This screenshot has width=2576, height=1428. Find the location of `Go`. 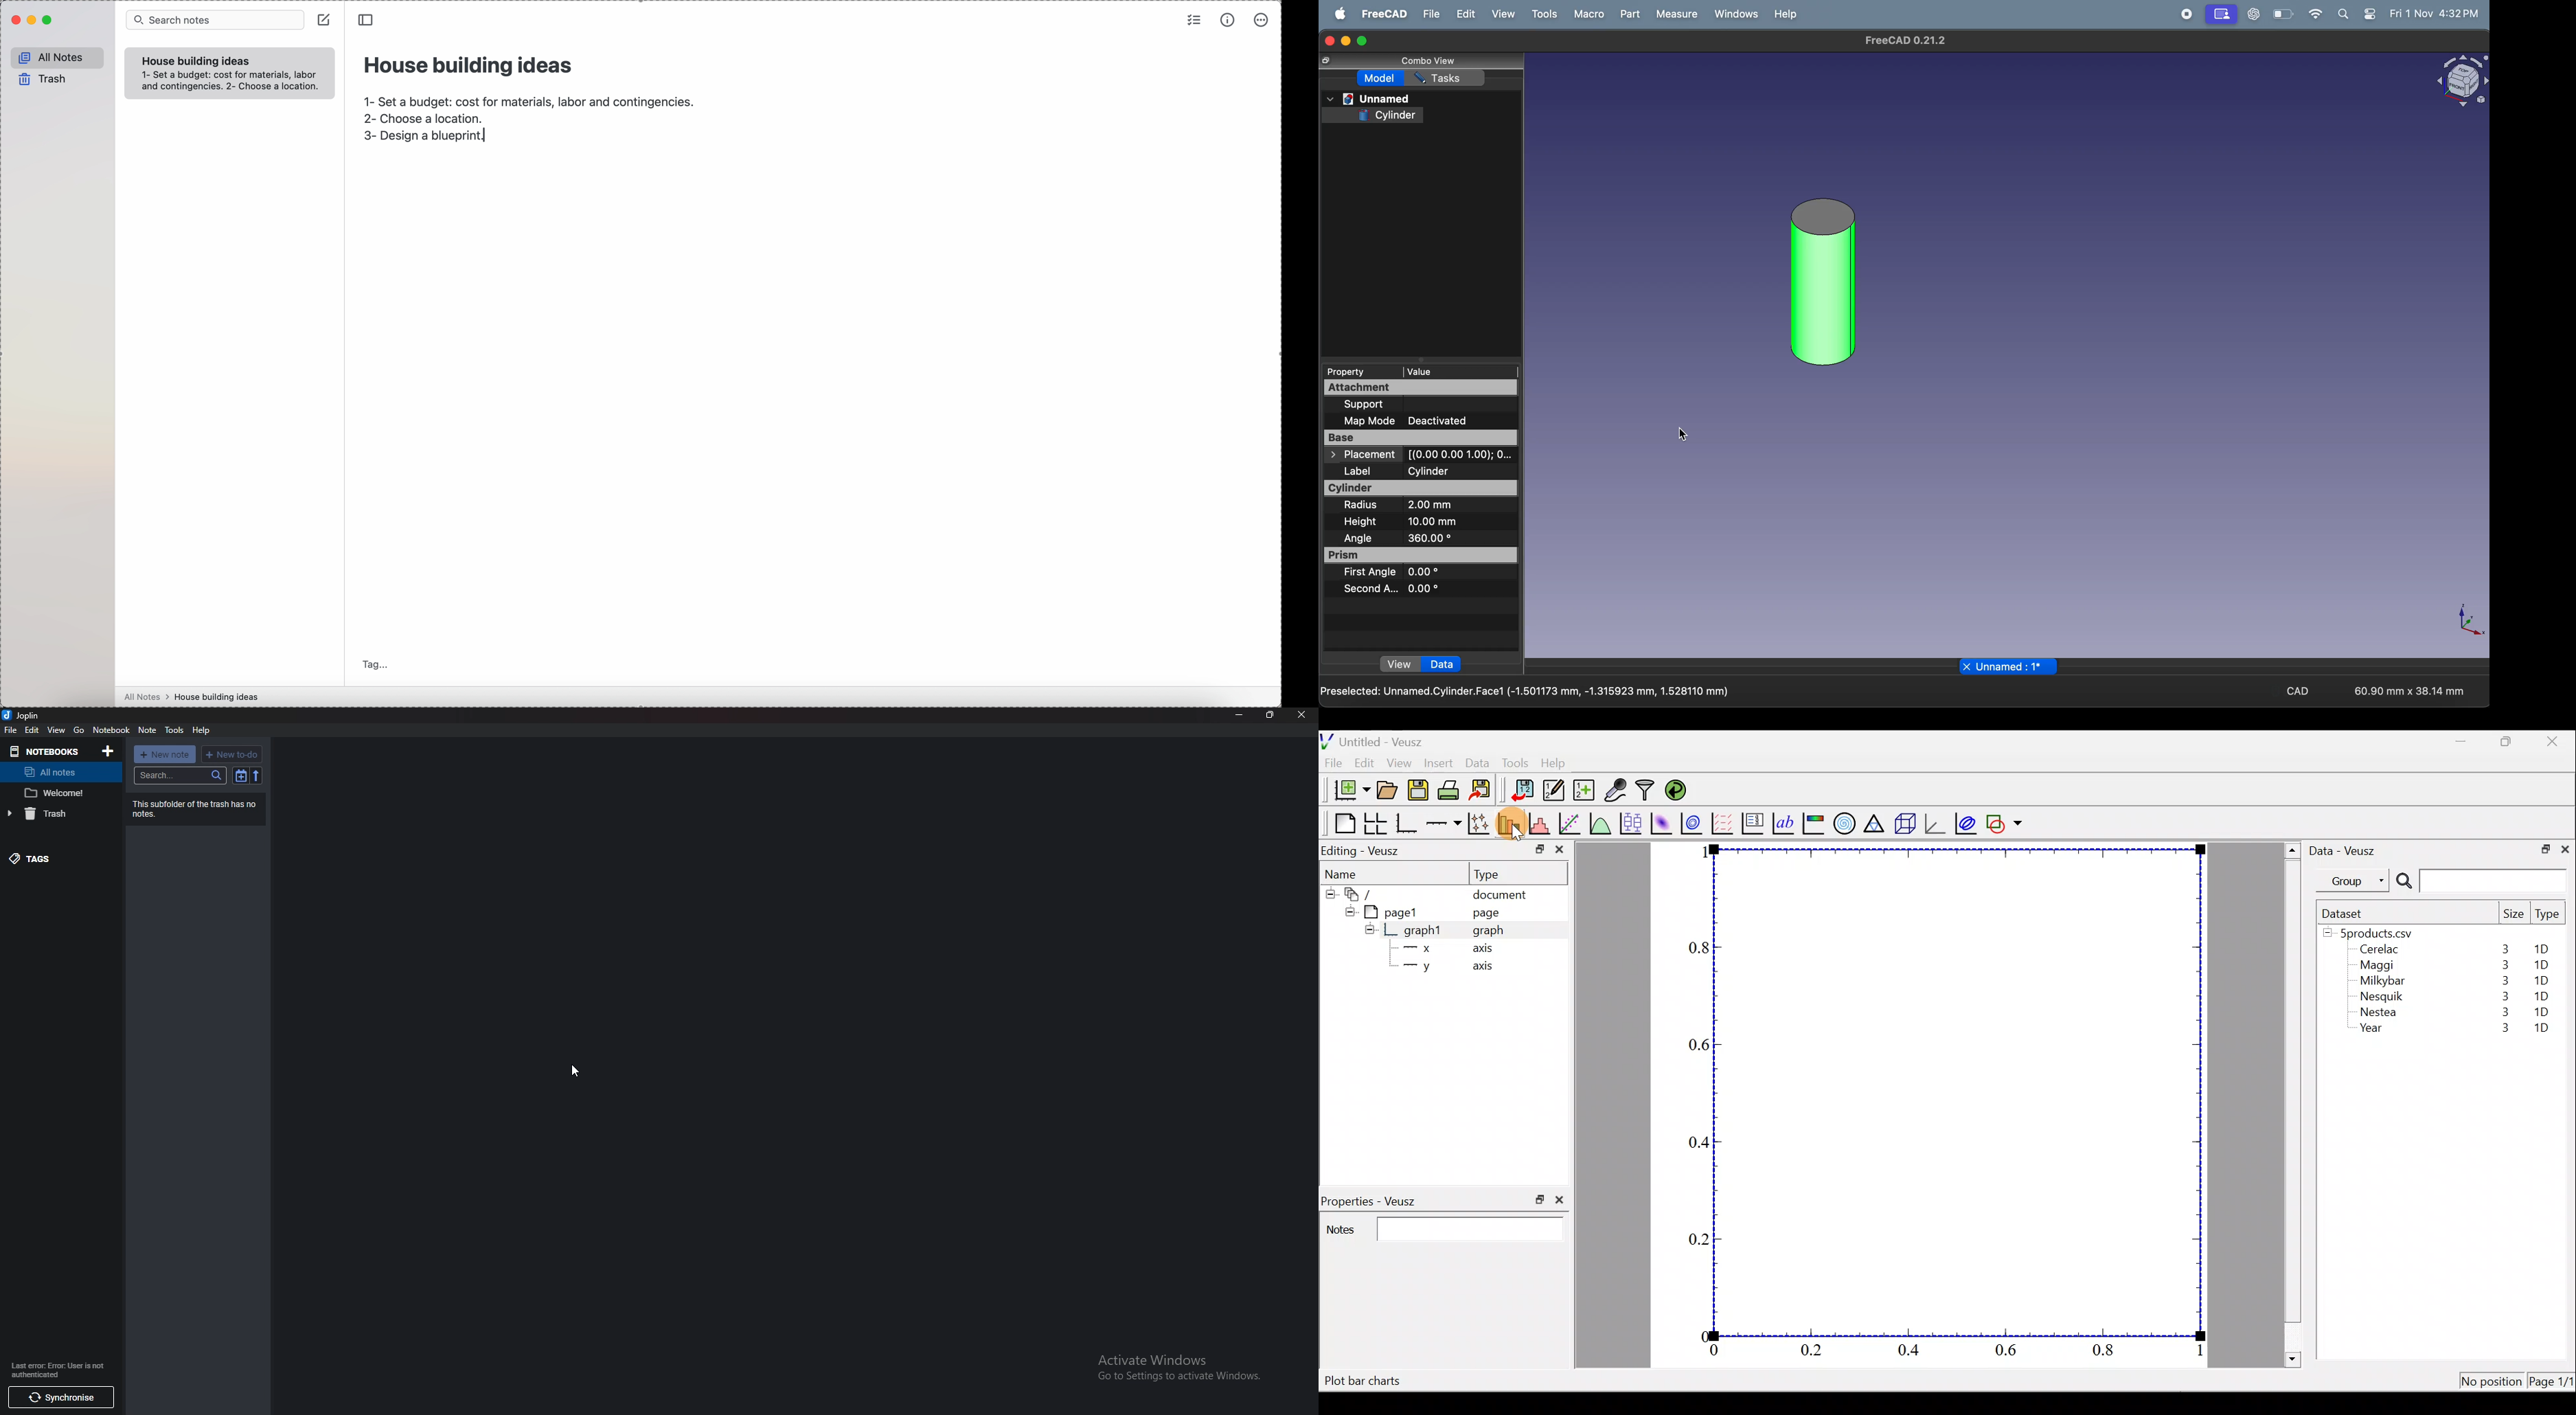

Go is located at coordinates (78, 731).